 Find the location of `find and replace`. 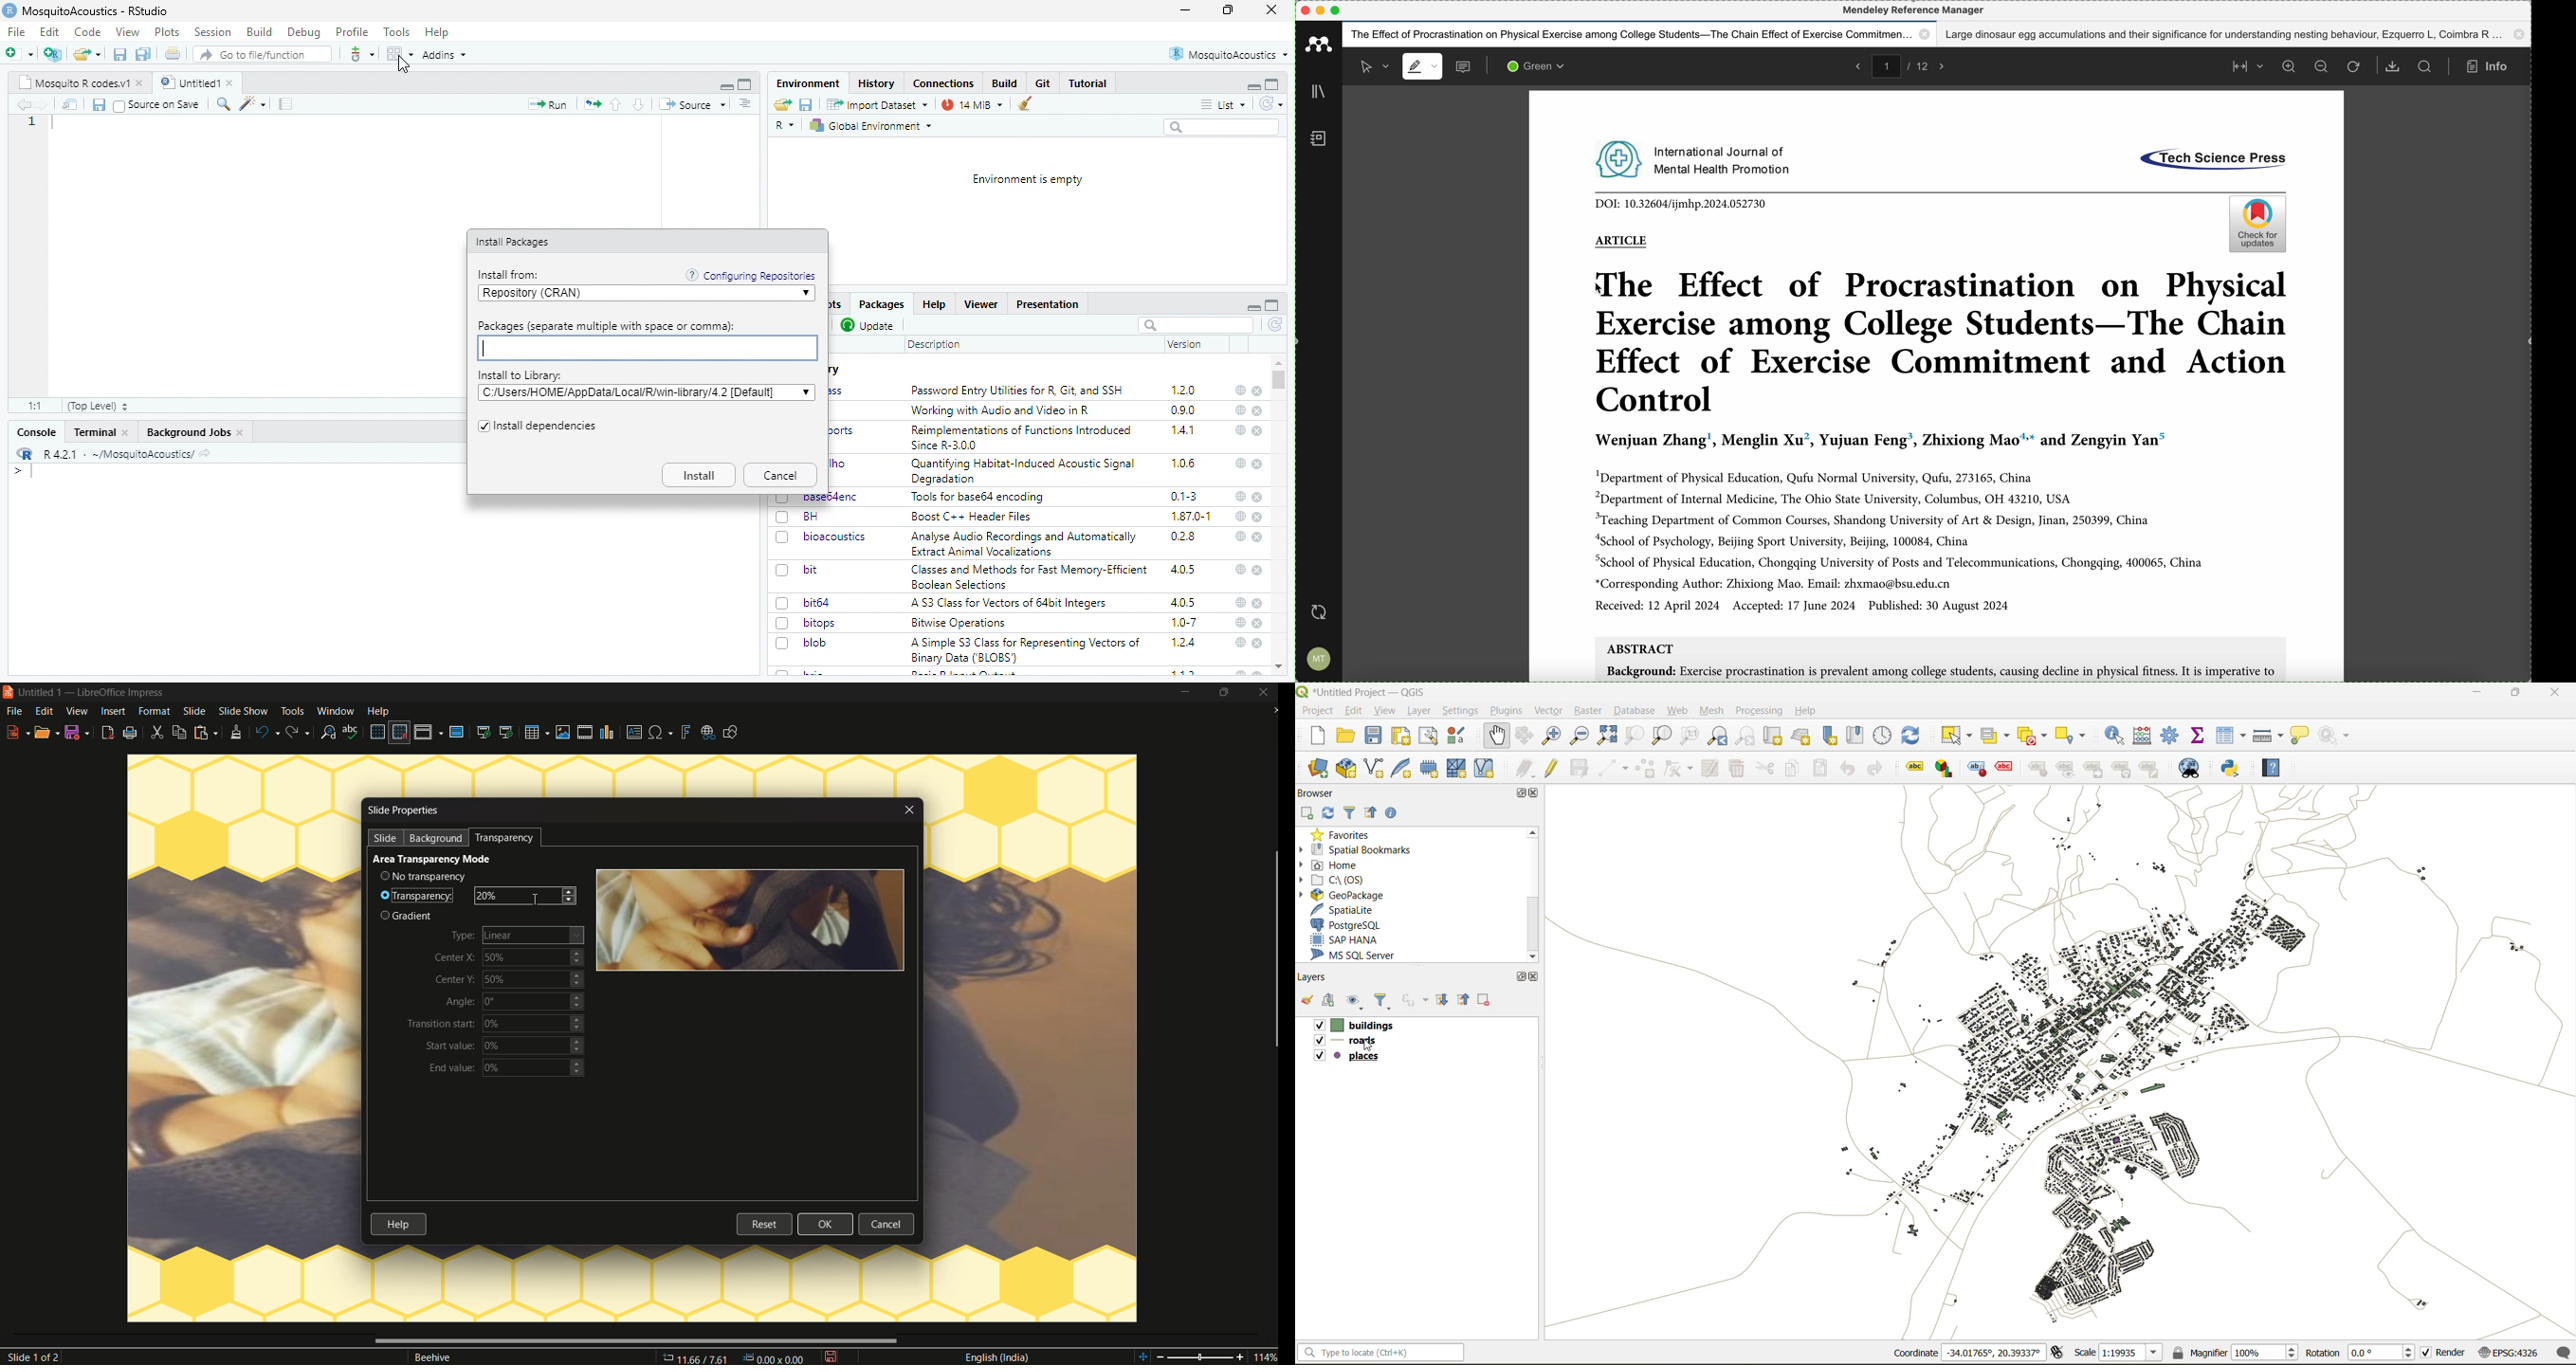

find and replace is located at coordinates (329, 733).